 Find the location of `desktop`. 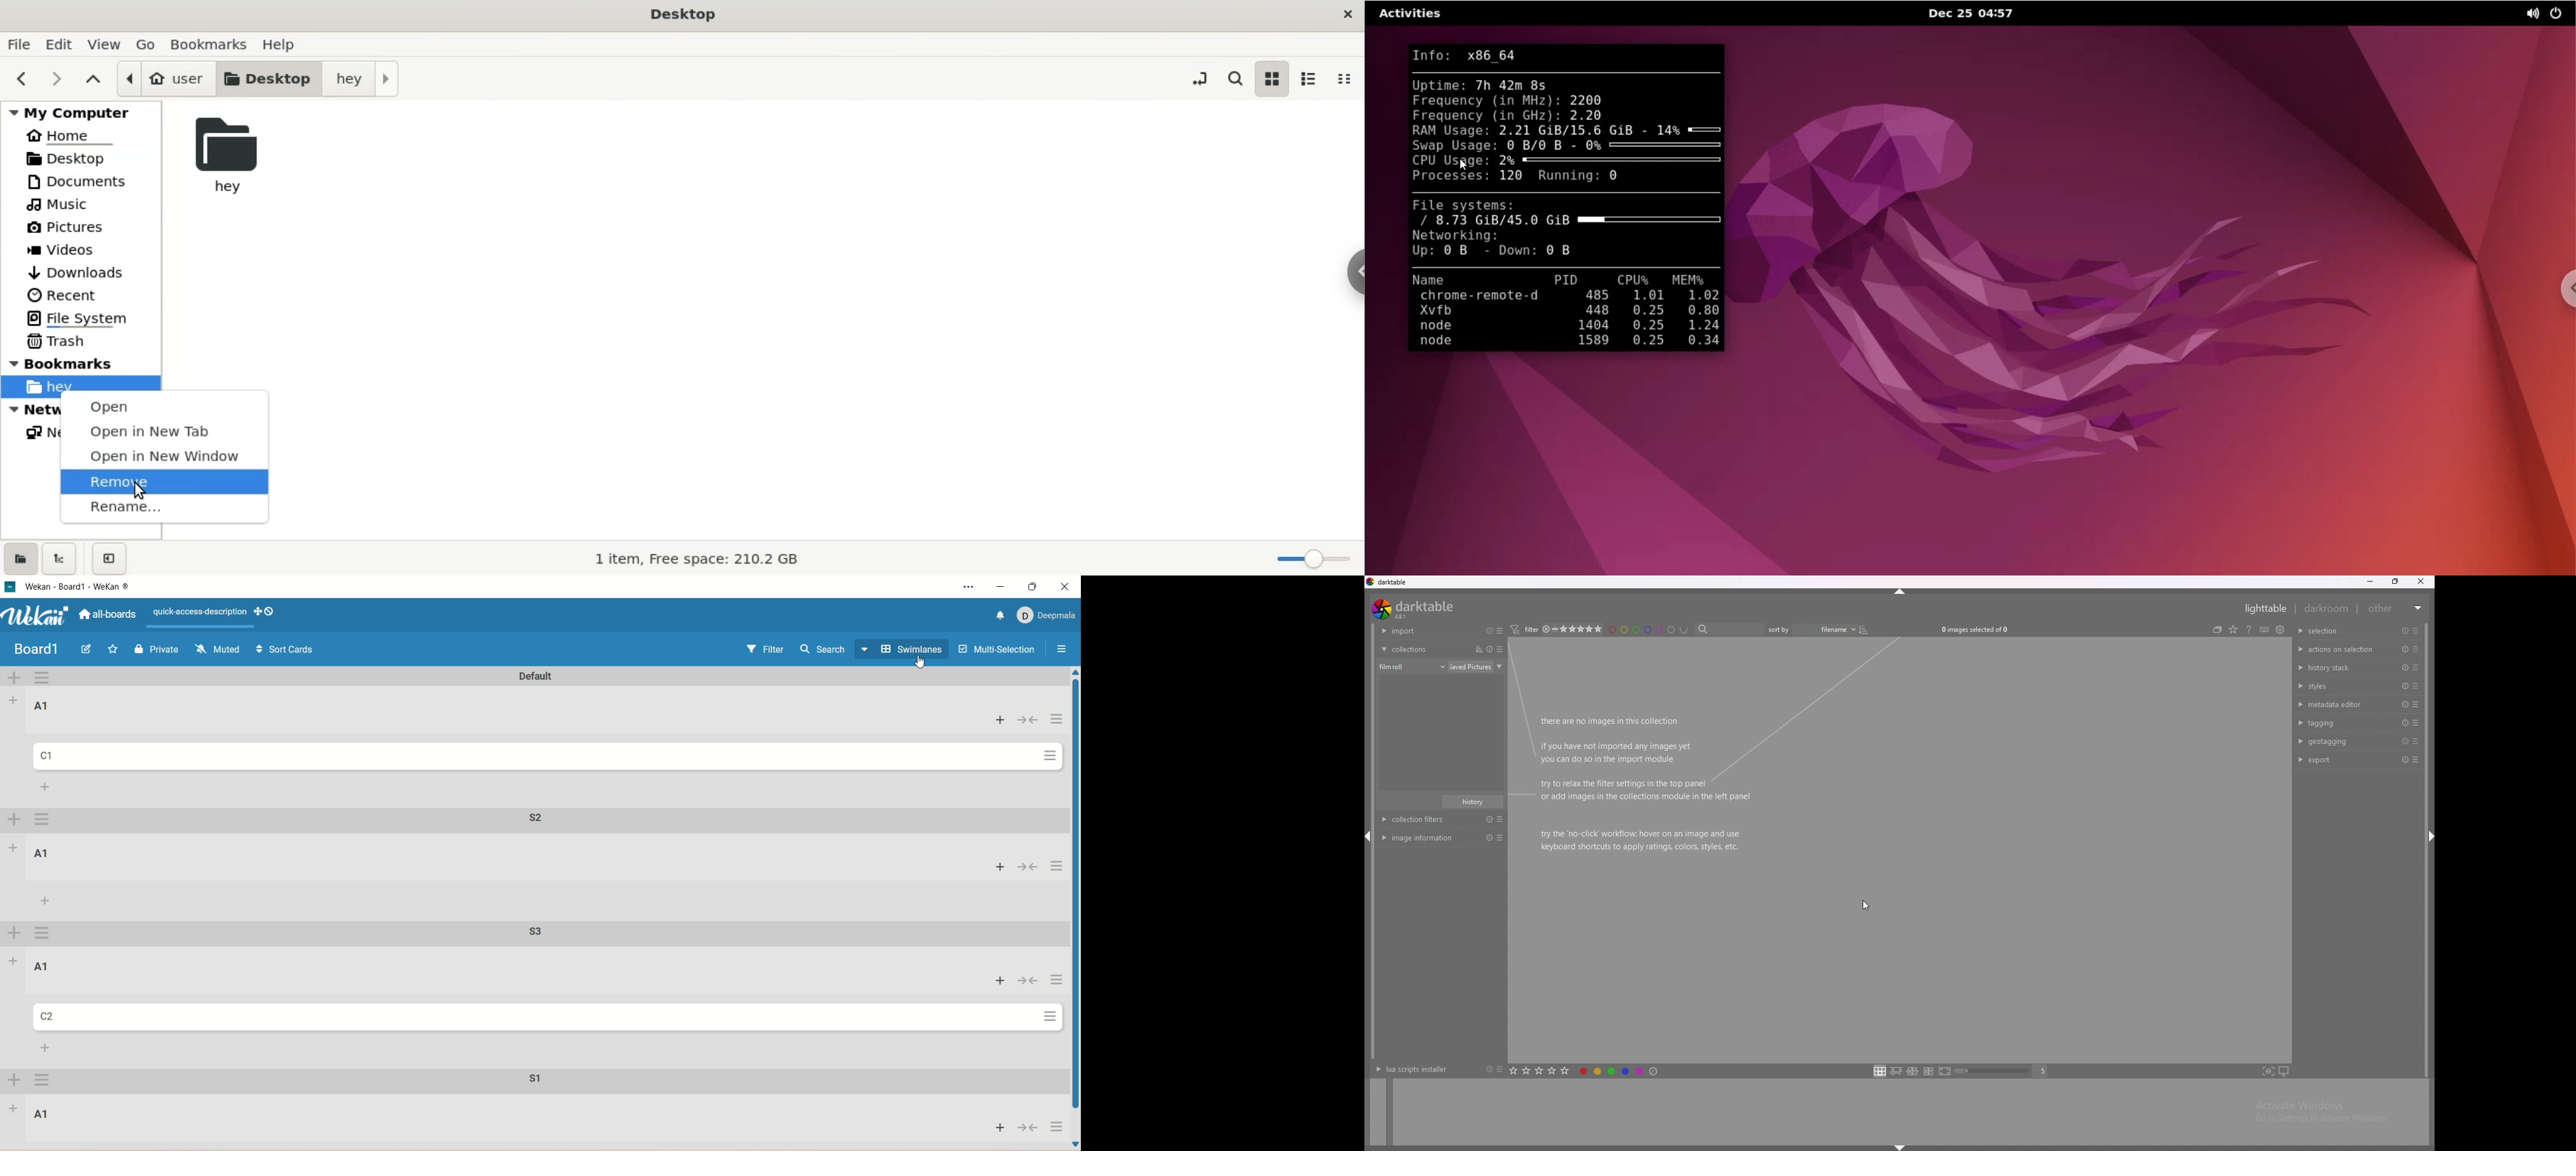

desktop is located at coordinates (687, 15).